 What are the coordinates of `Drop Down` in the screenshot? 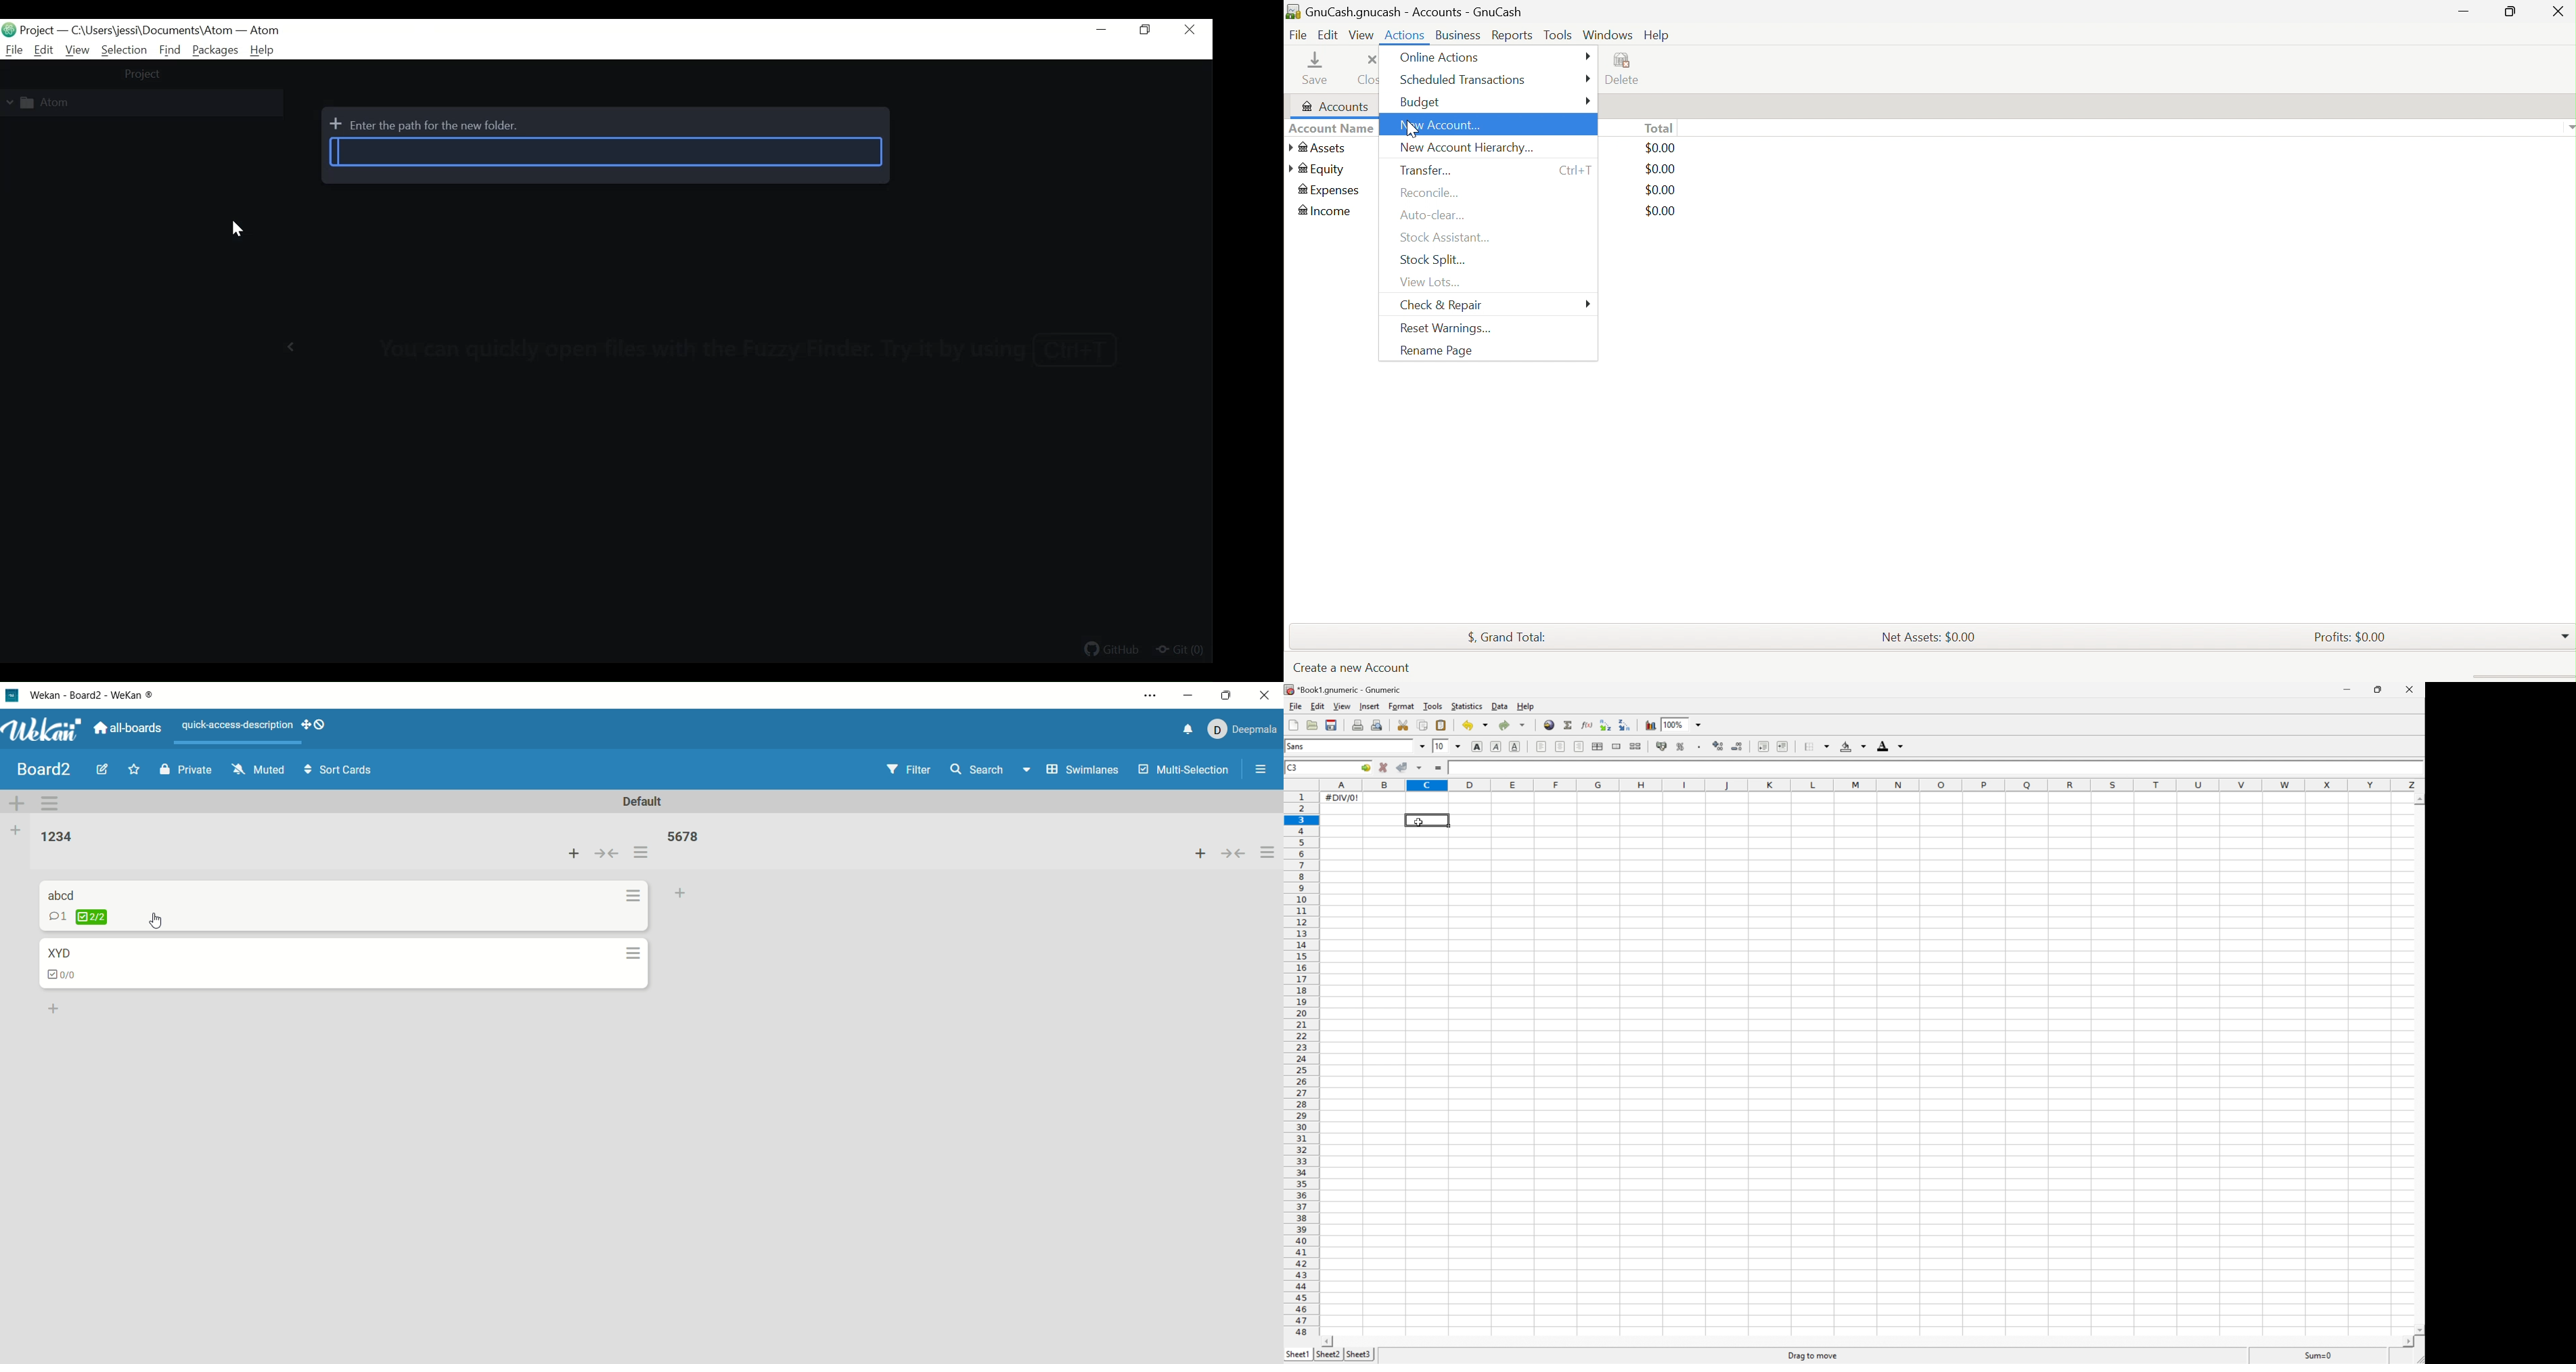 It's located at (2568, 127).